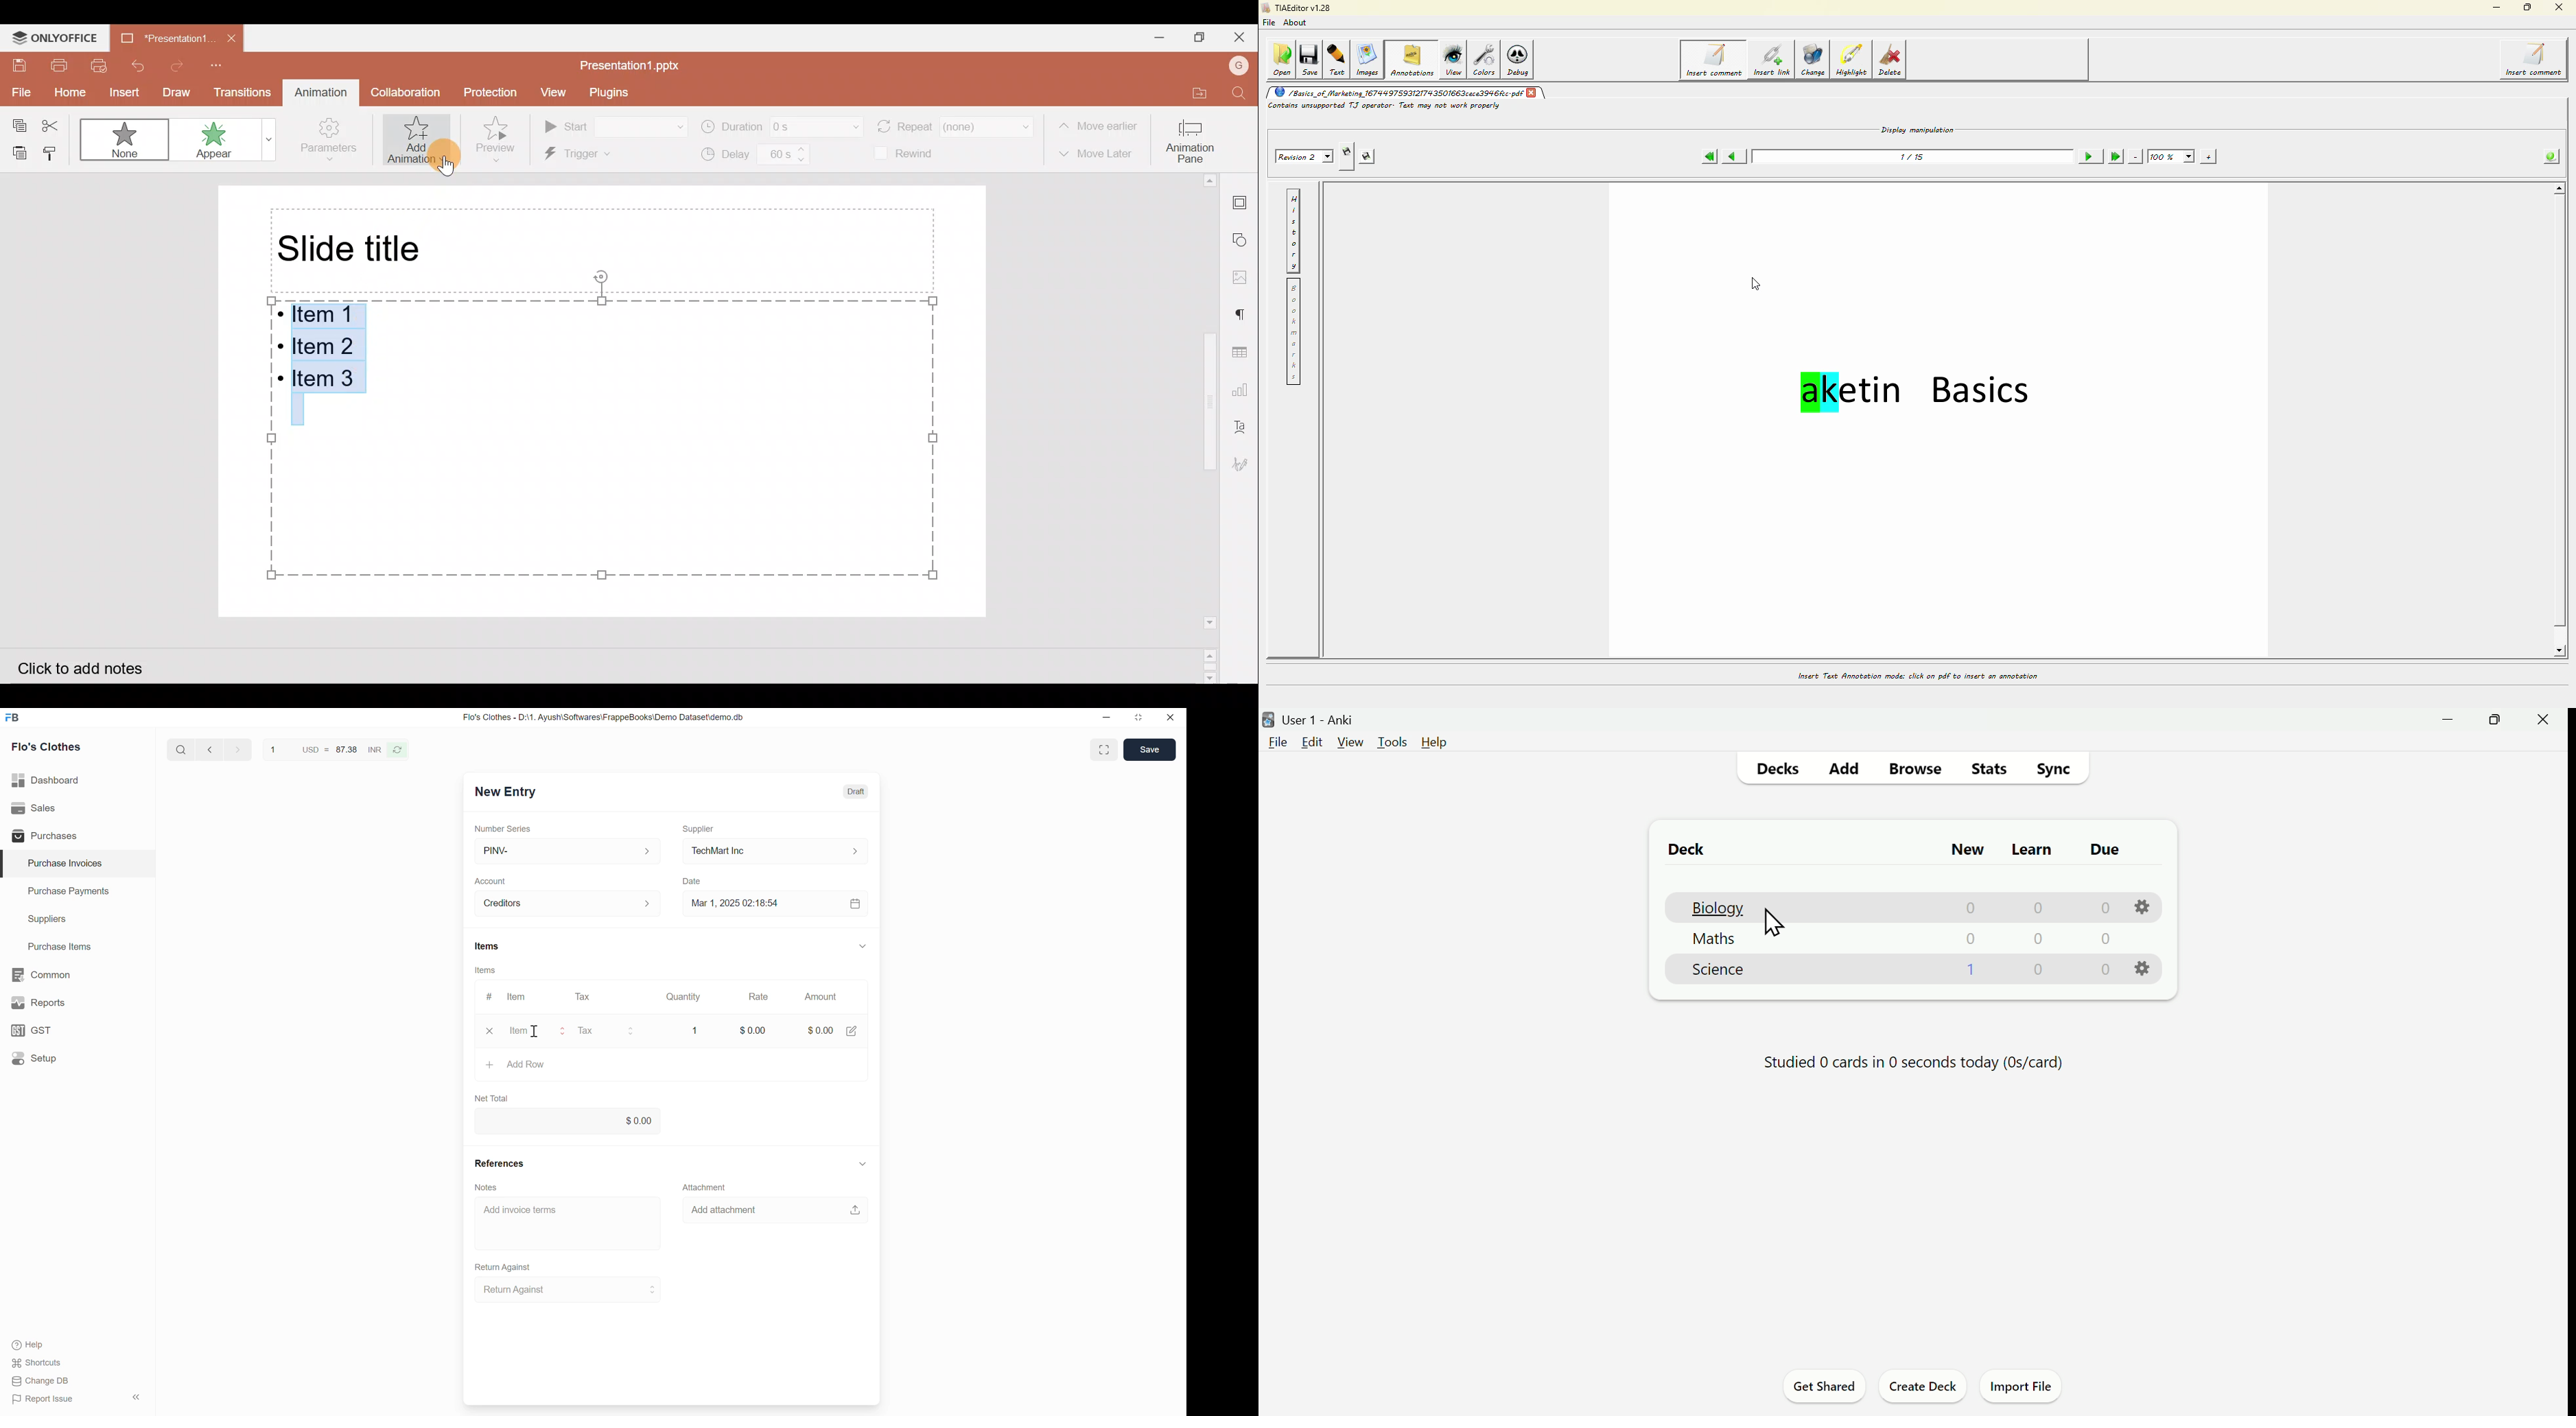  I want to click on Add animation, so click(421, 142).